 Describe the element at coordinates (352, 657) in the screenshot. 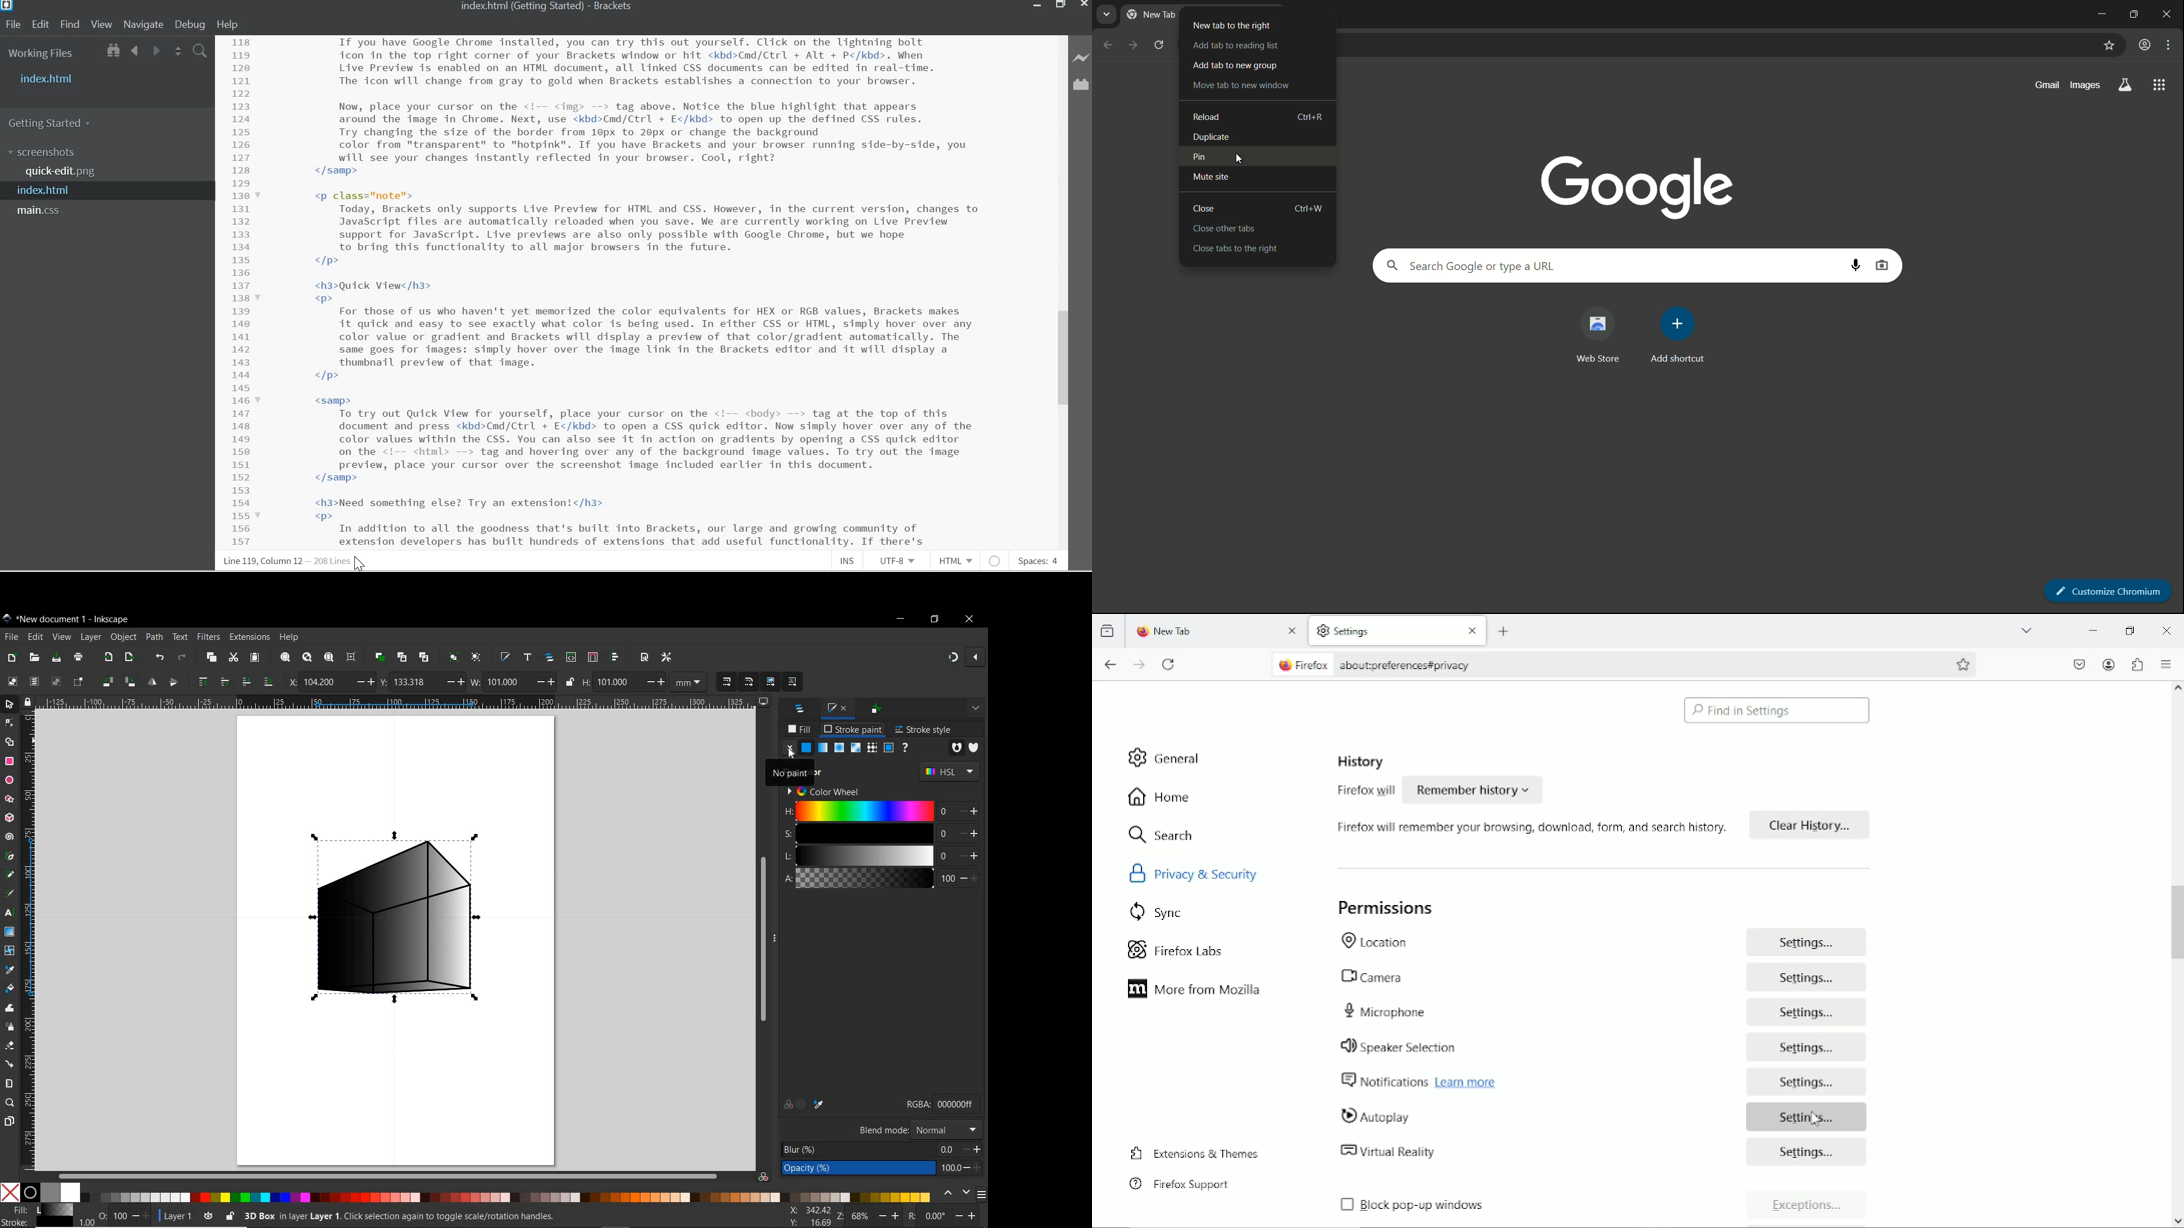

I see `ZOOM CENTER PAGE` at that location.